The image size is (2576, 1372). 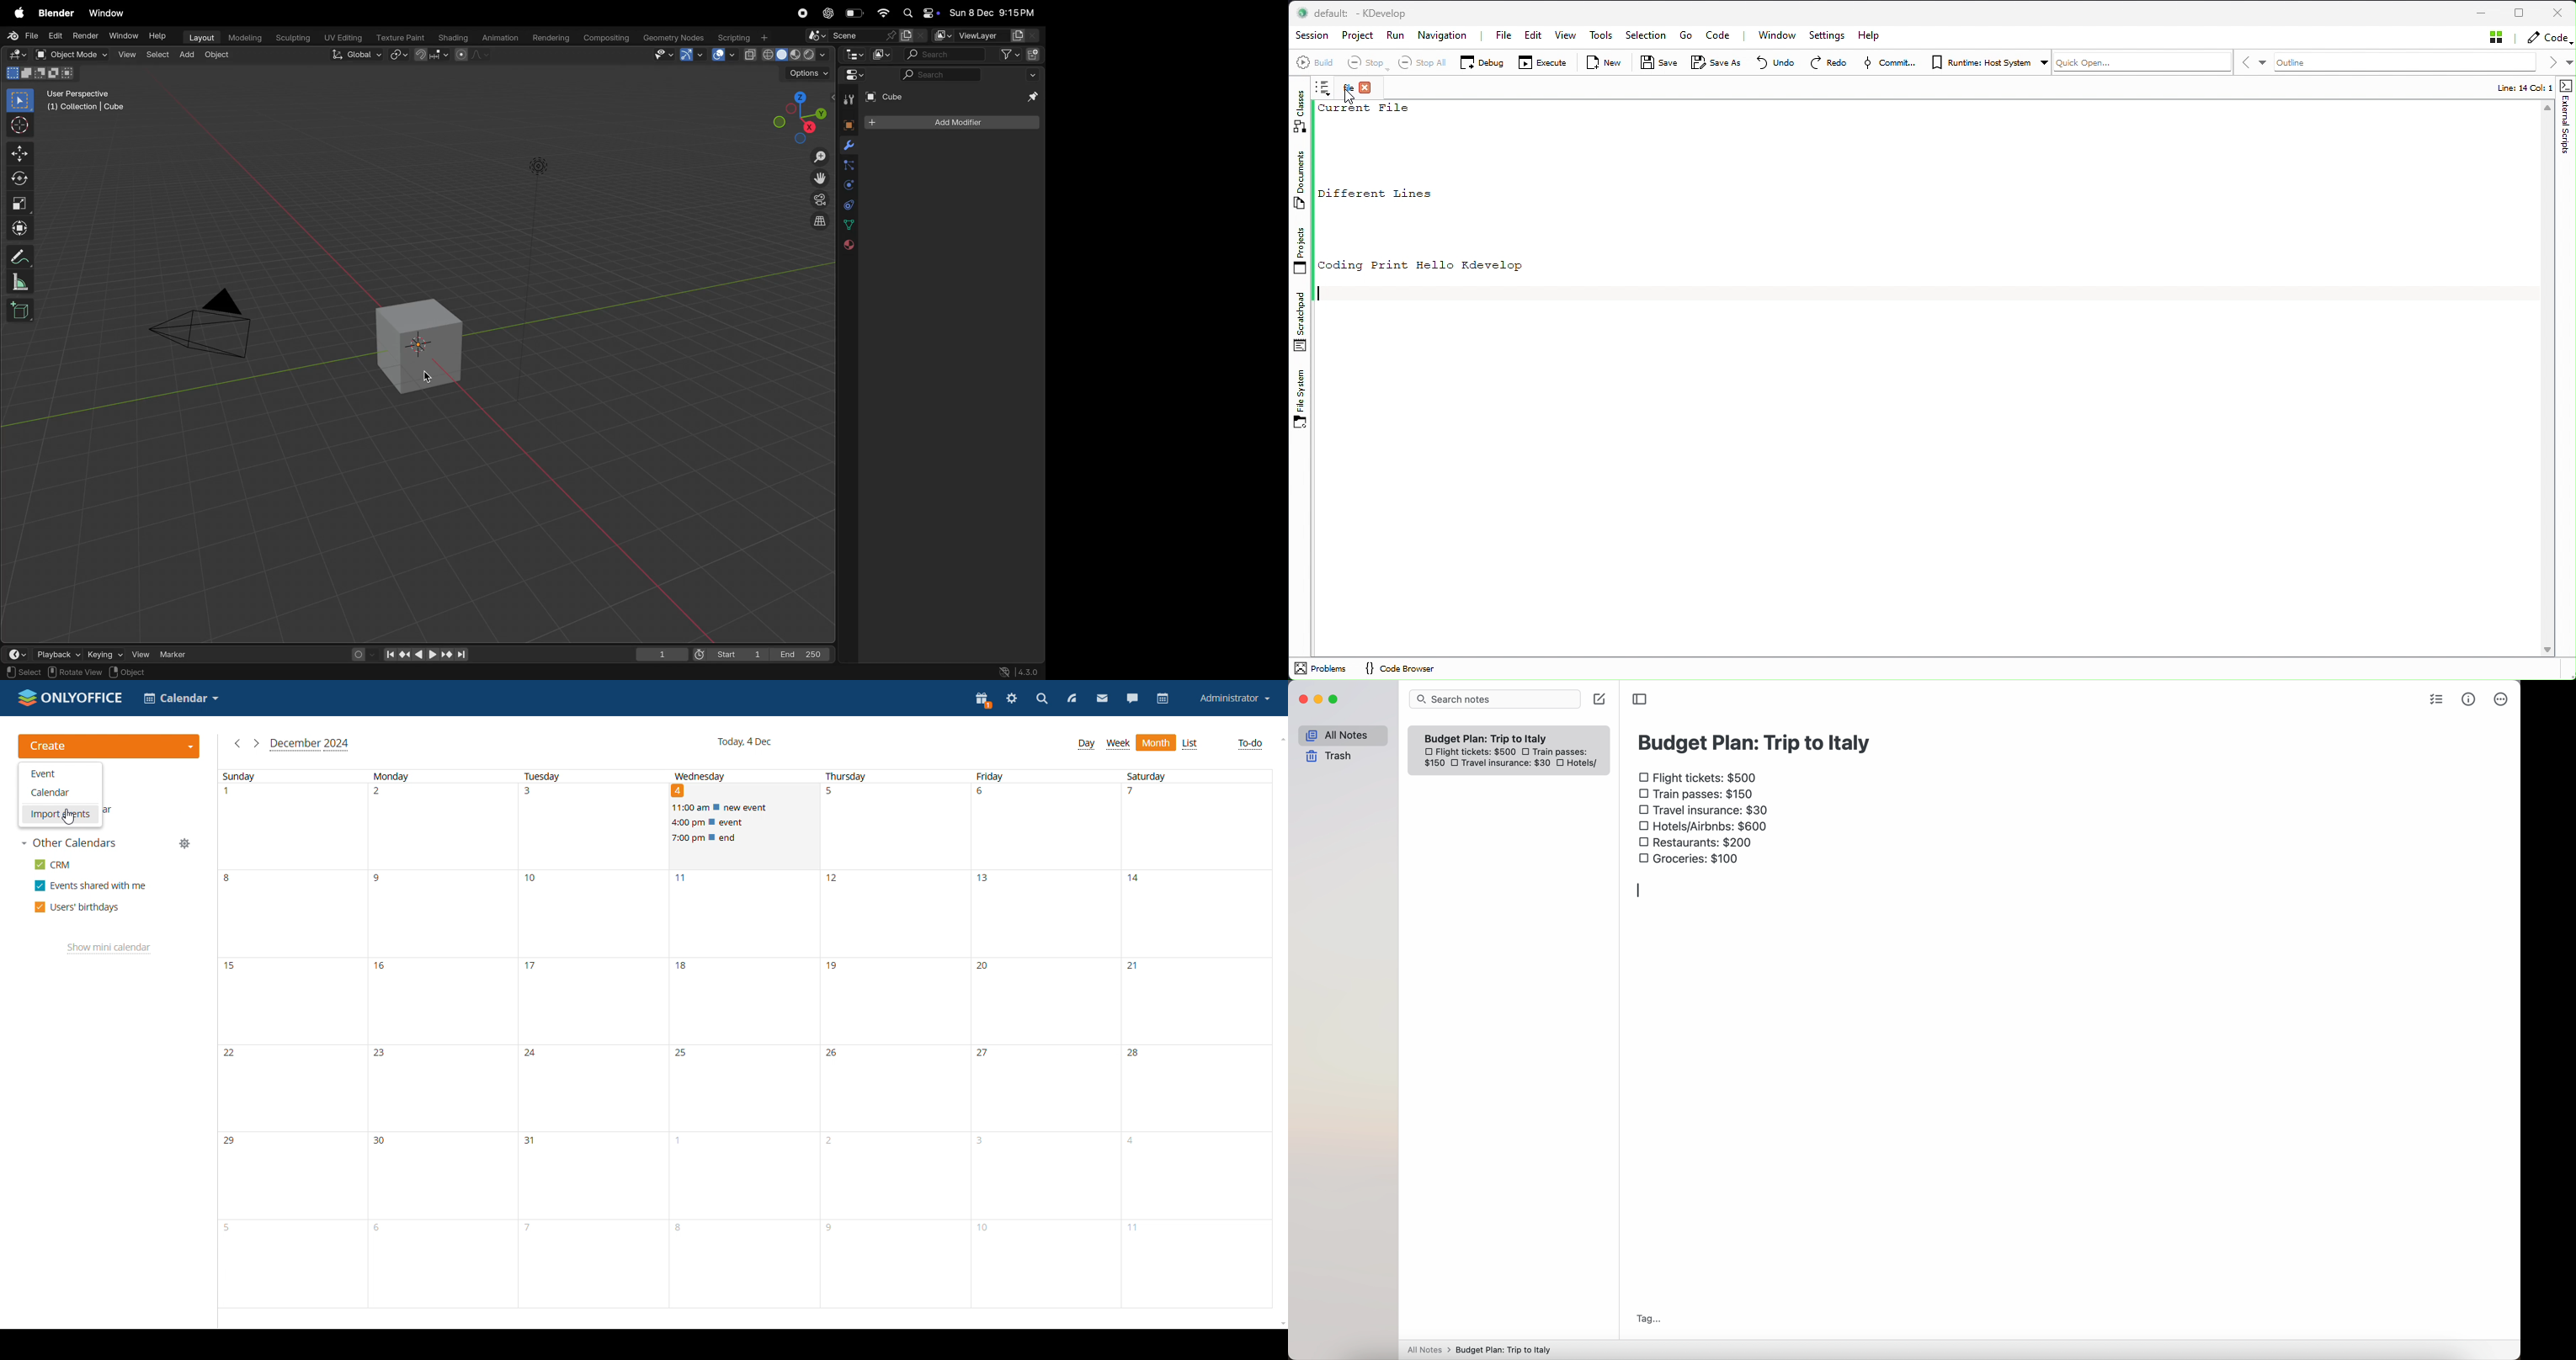 What do you see at coordinates (744, 743) in the screenshot?
I see `current date` at bounding box center [744, 743].